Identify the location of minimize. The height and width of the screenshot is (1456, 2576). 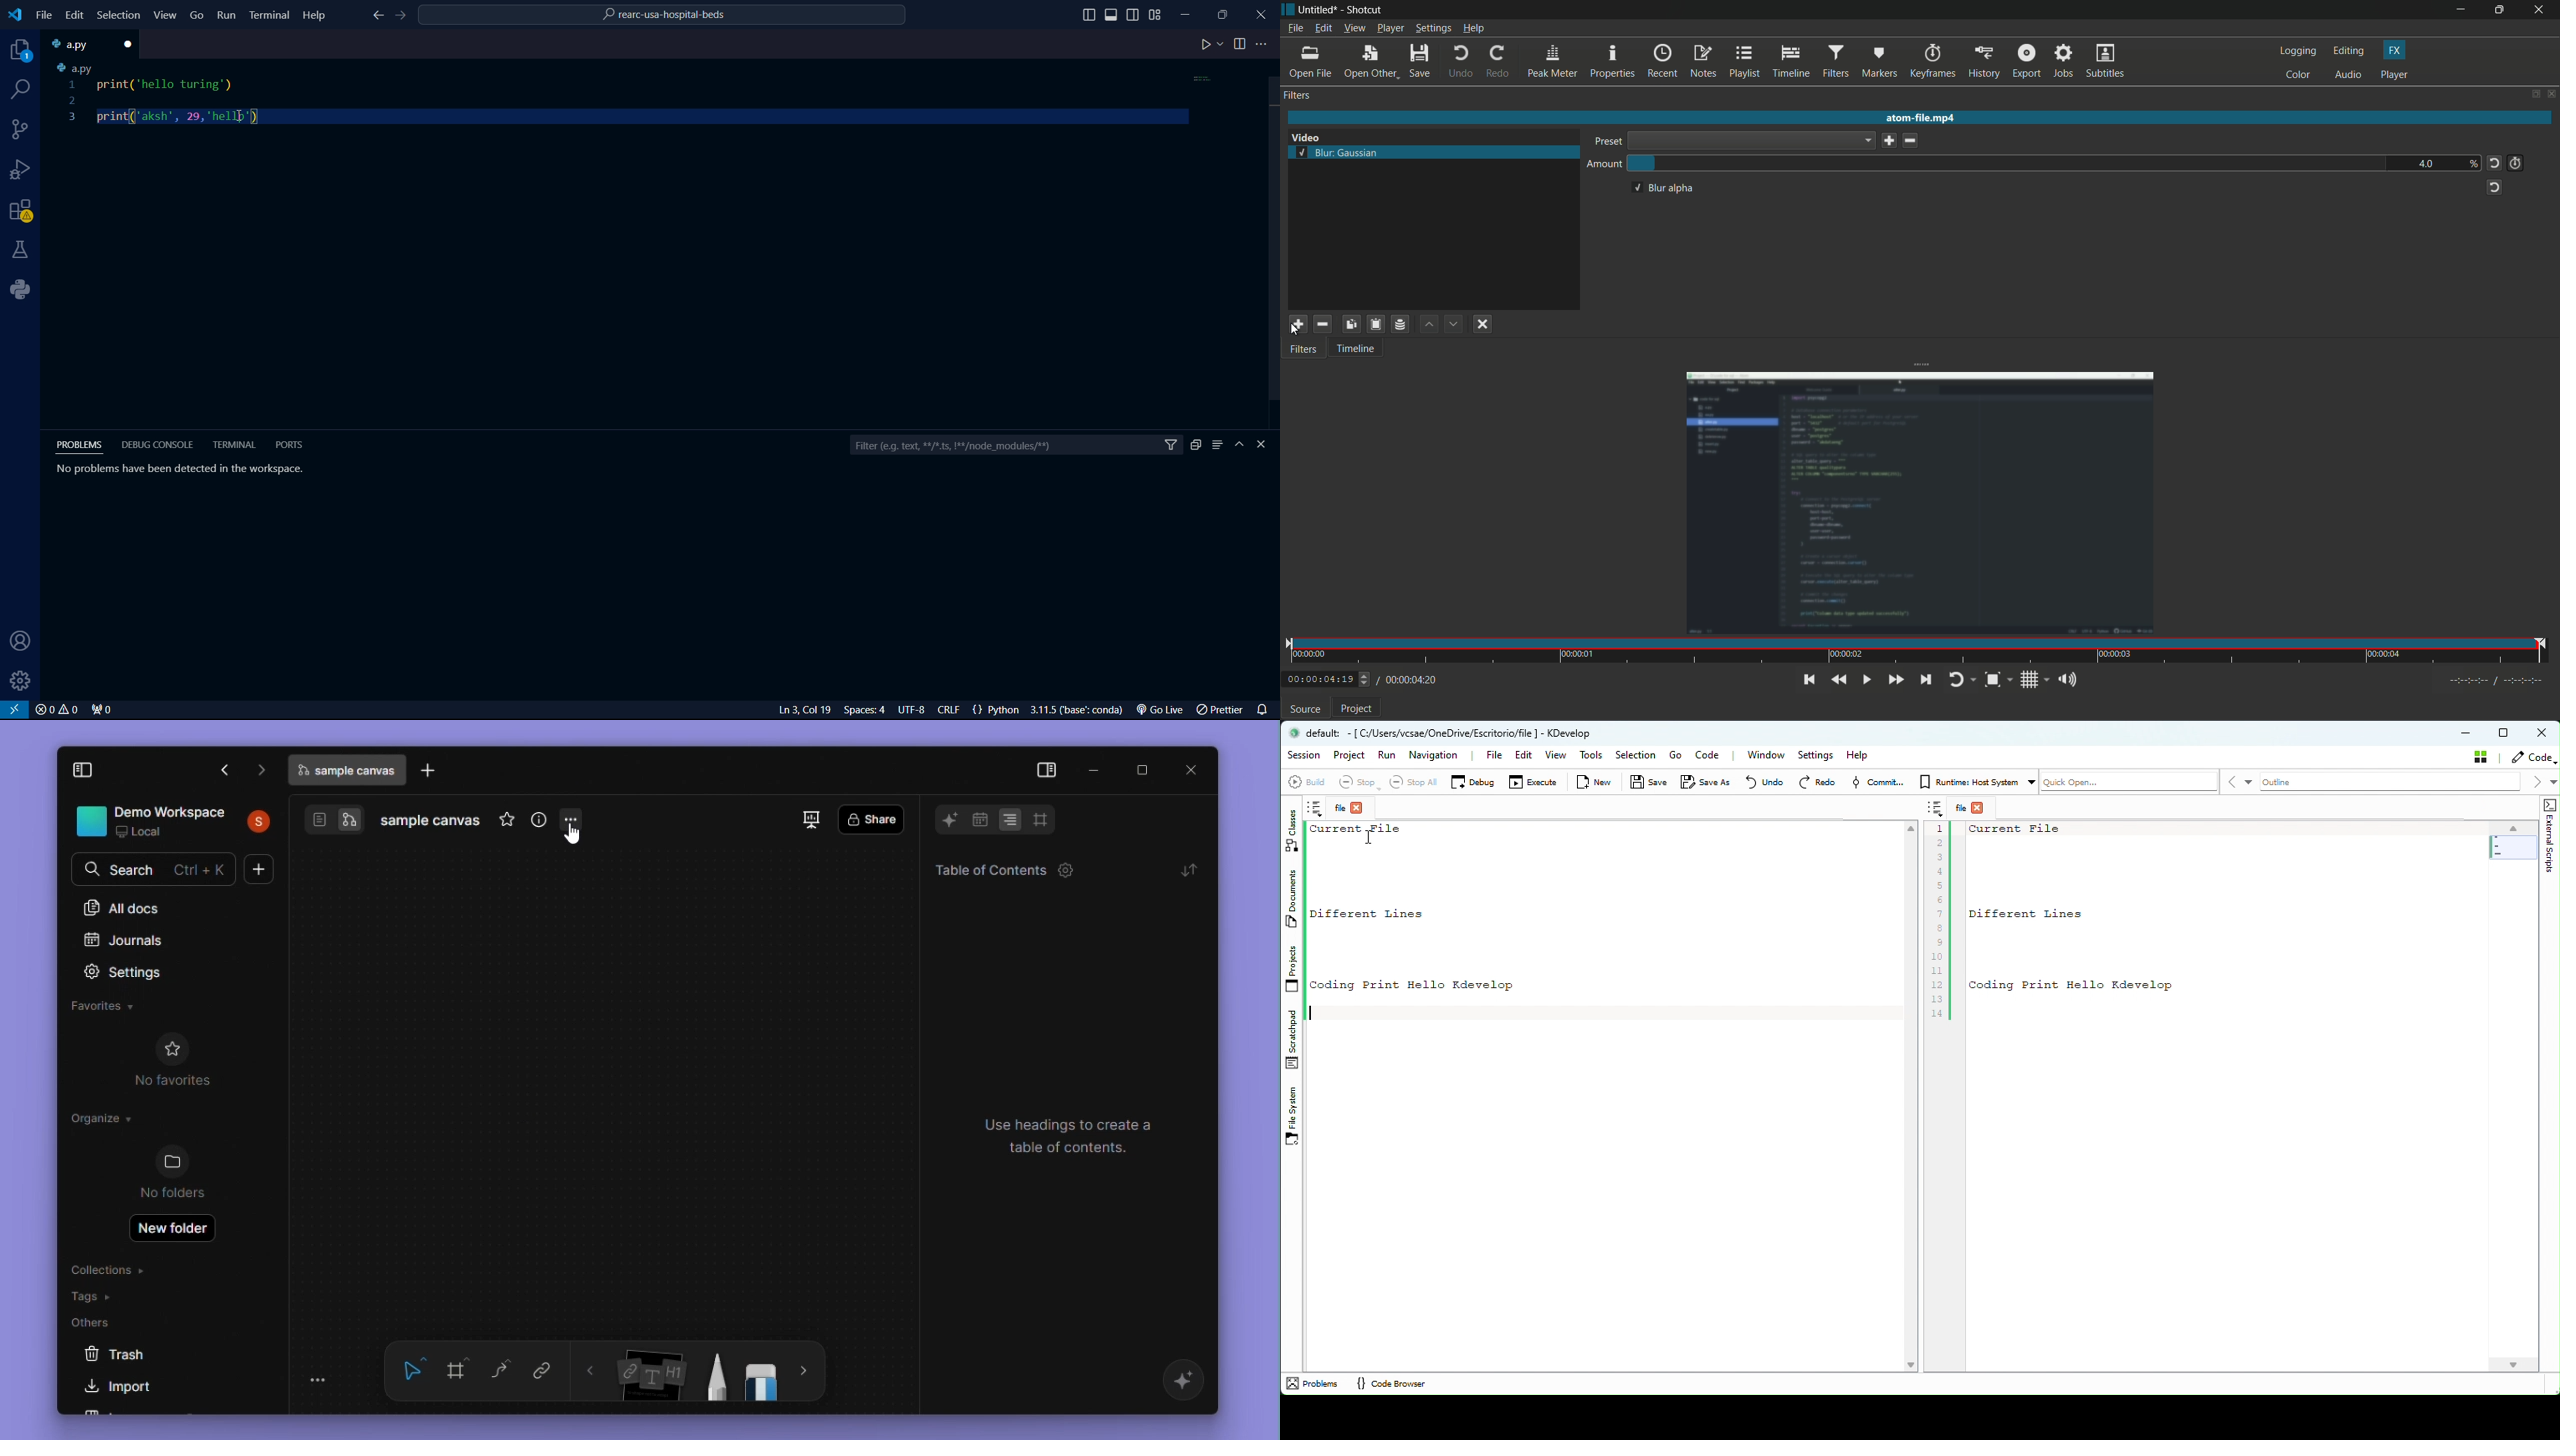
(2465, 10).